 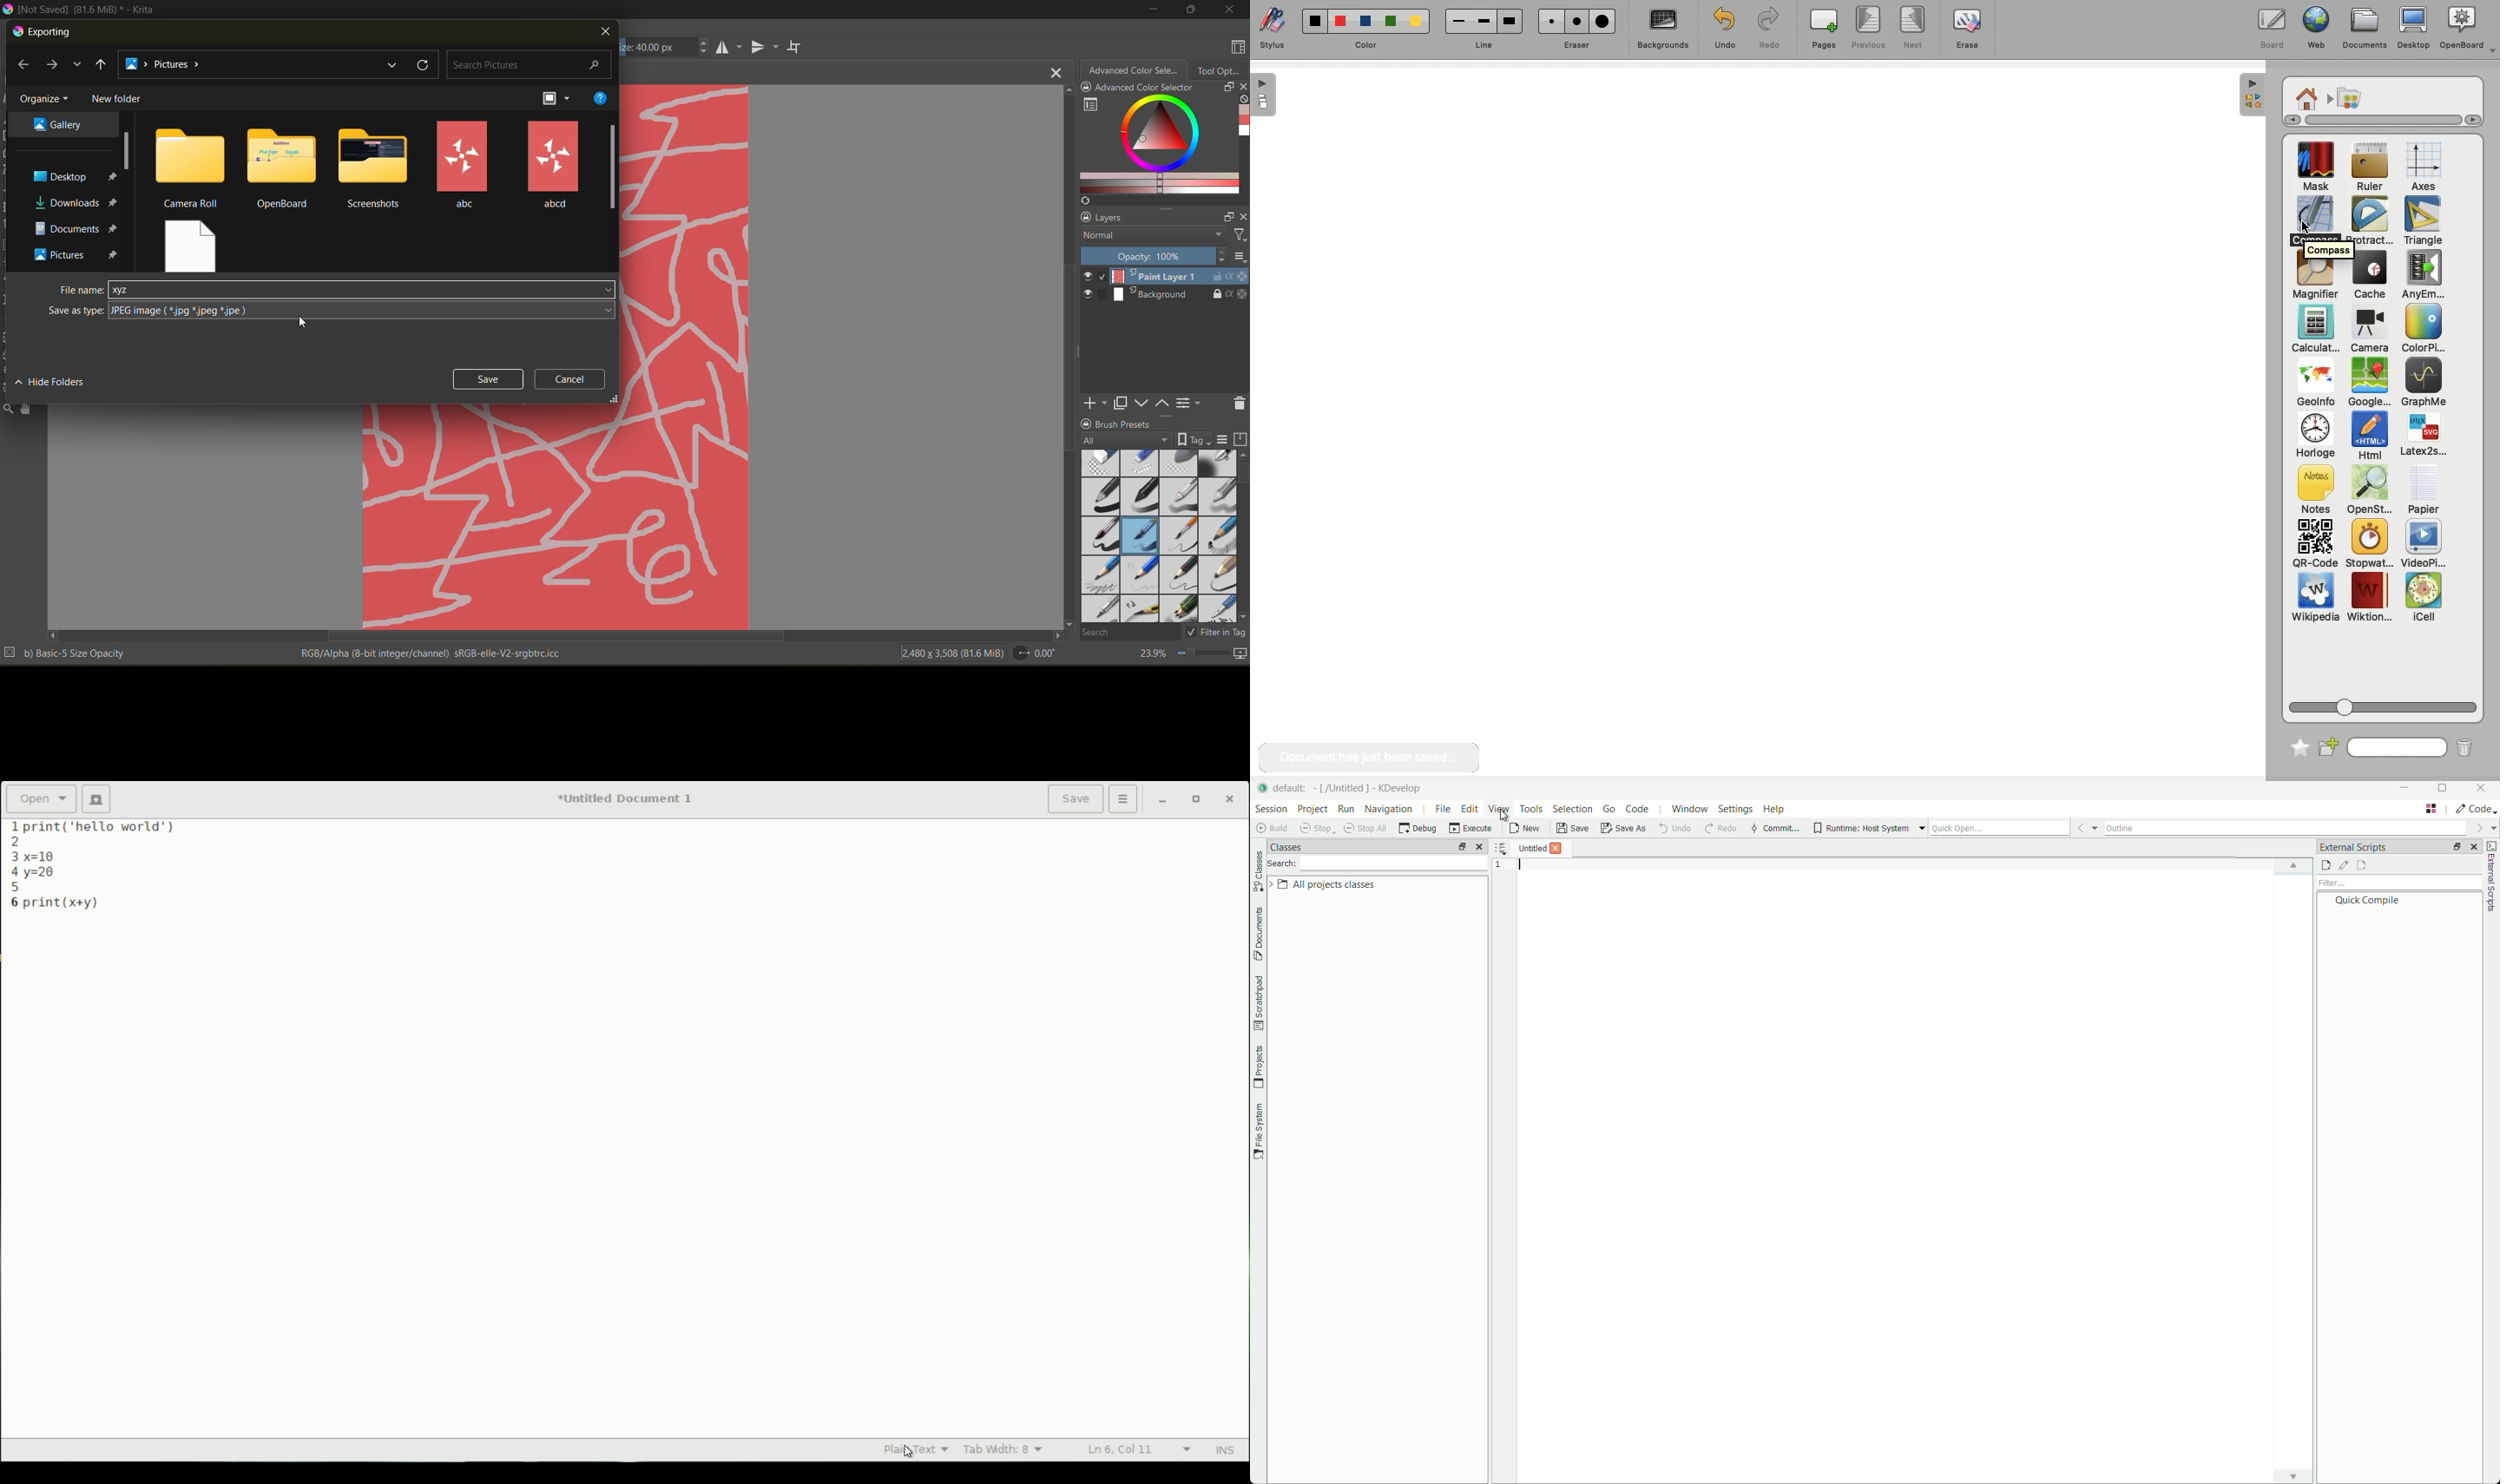 What do you see at coordinates (283, 169) in the screenshot?
I see `folders` at bounding box center [283, 169].